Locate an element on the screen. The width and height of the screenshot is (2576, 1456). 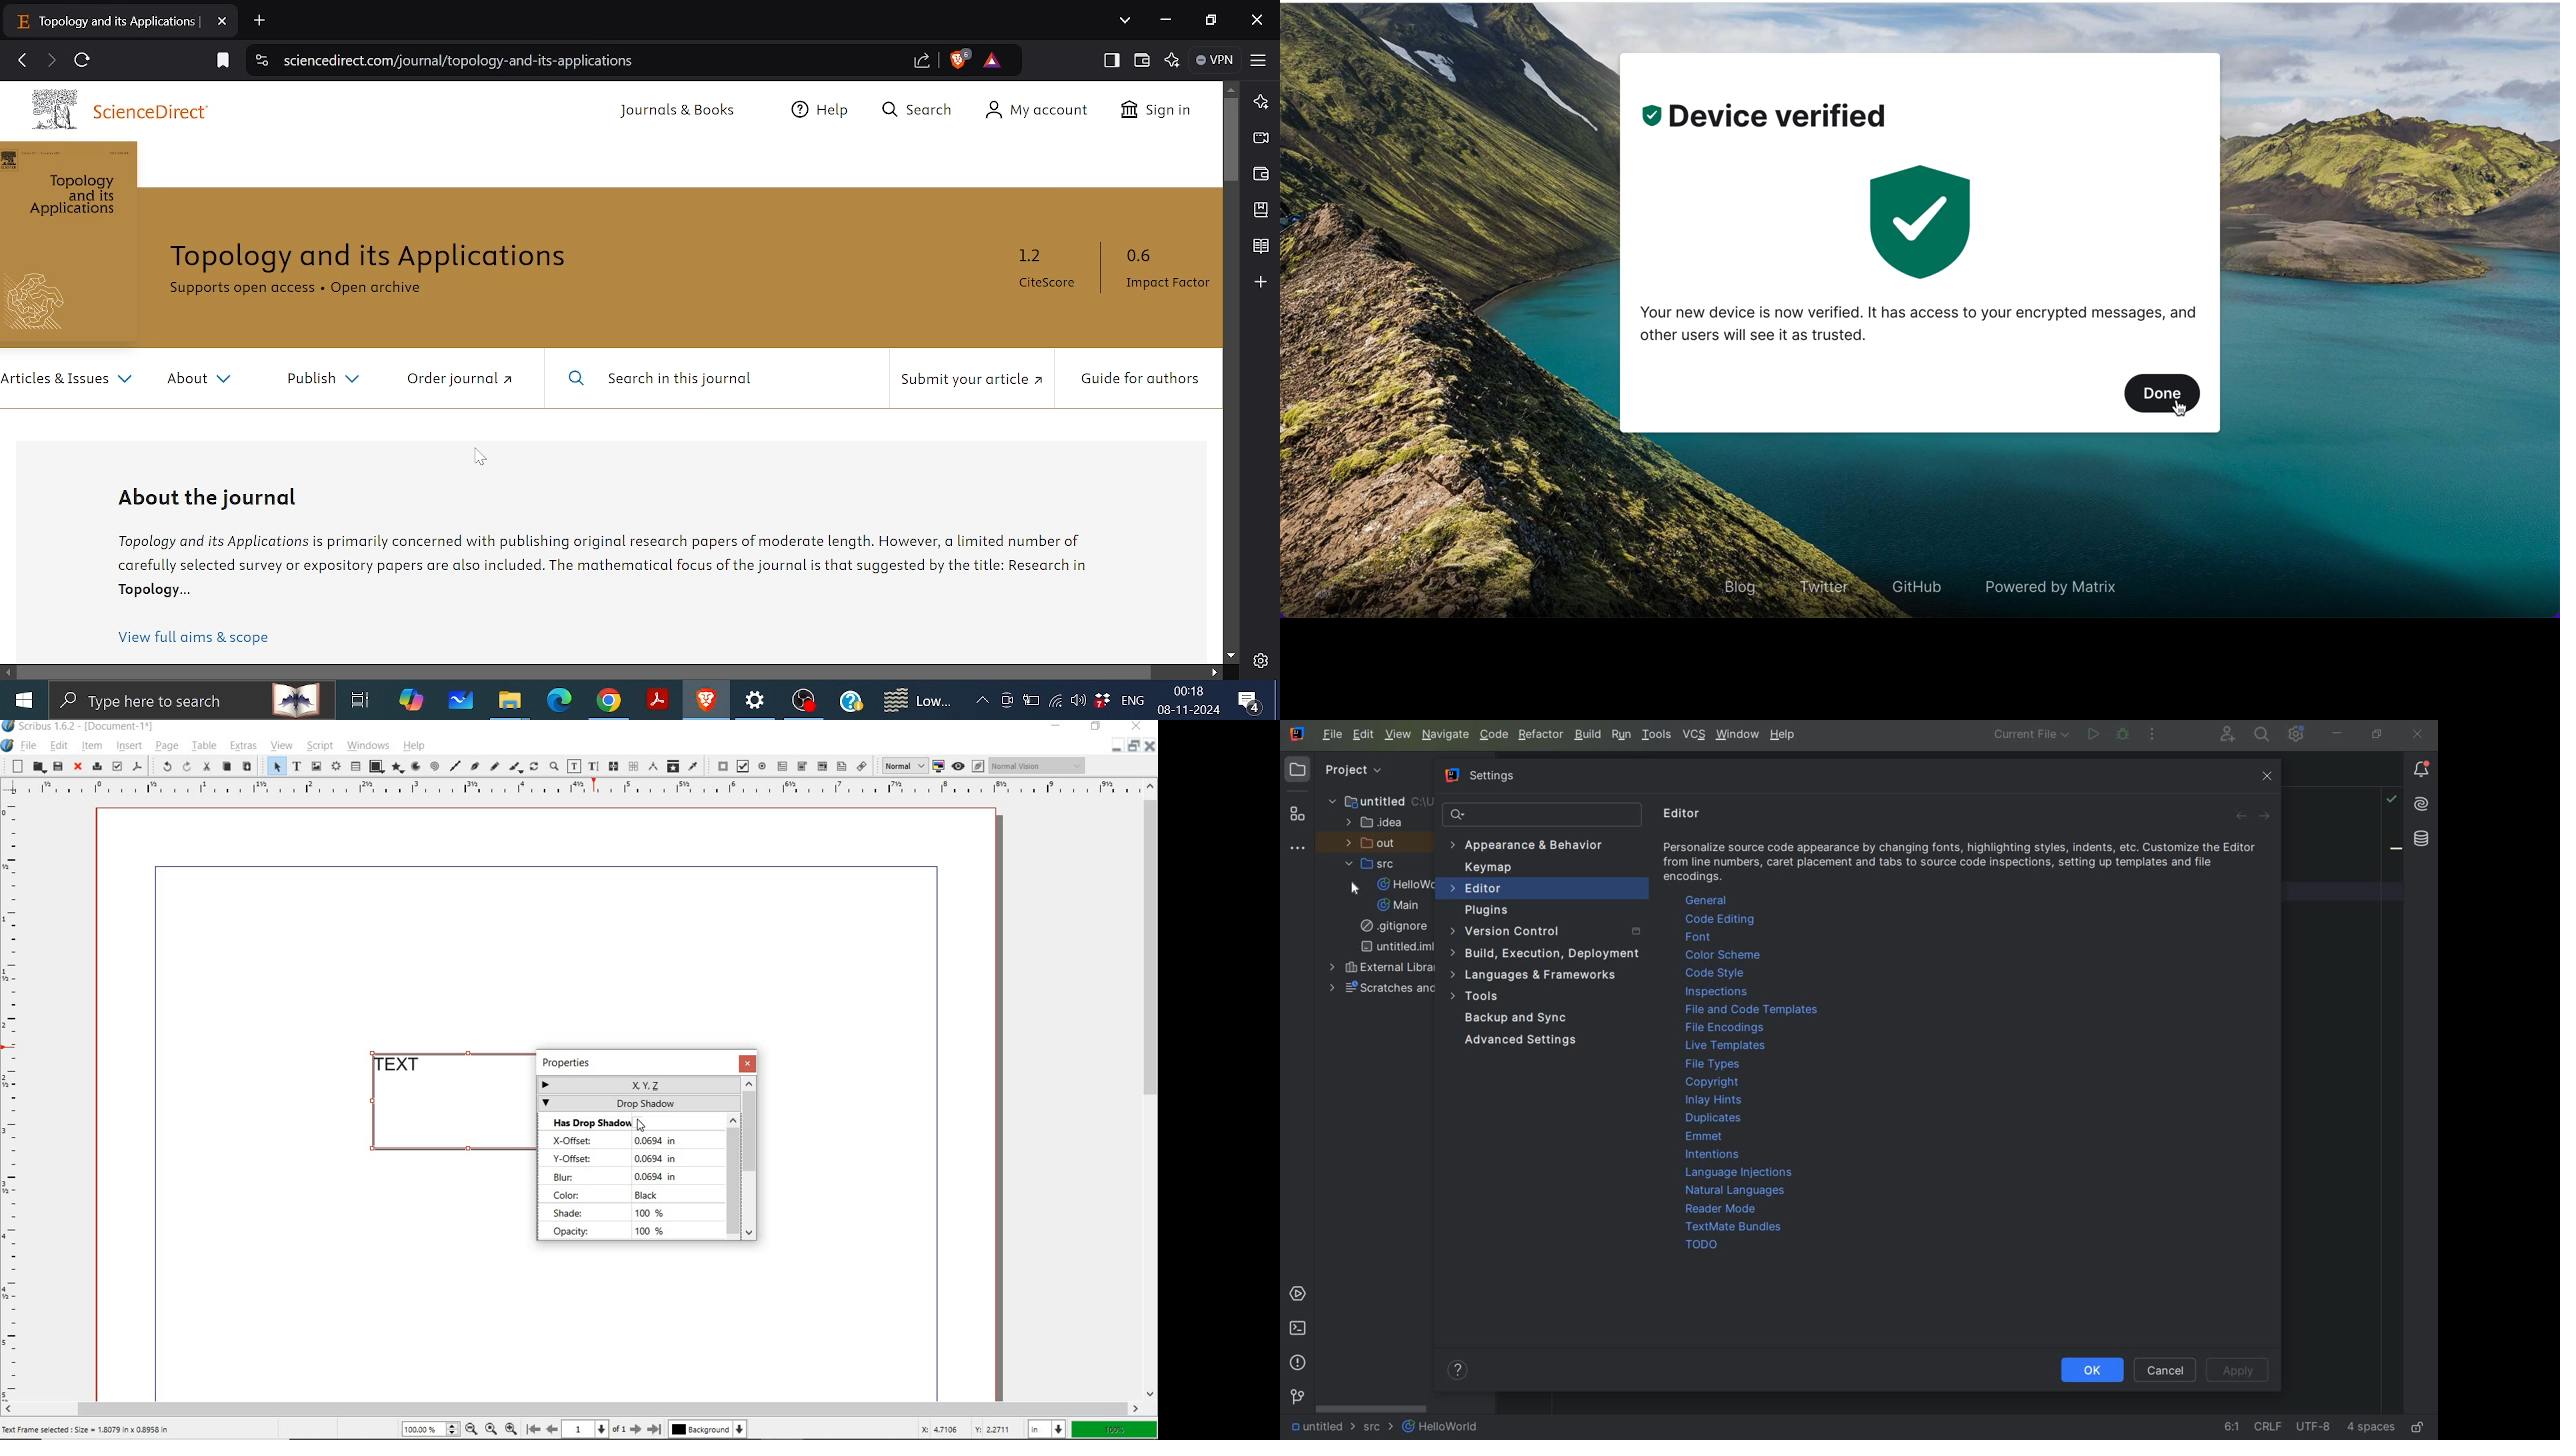
pdf list box is located at coordinates (841, 766).